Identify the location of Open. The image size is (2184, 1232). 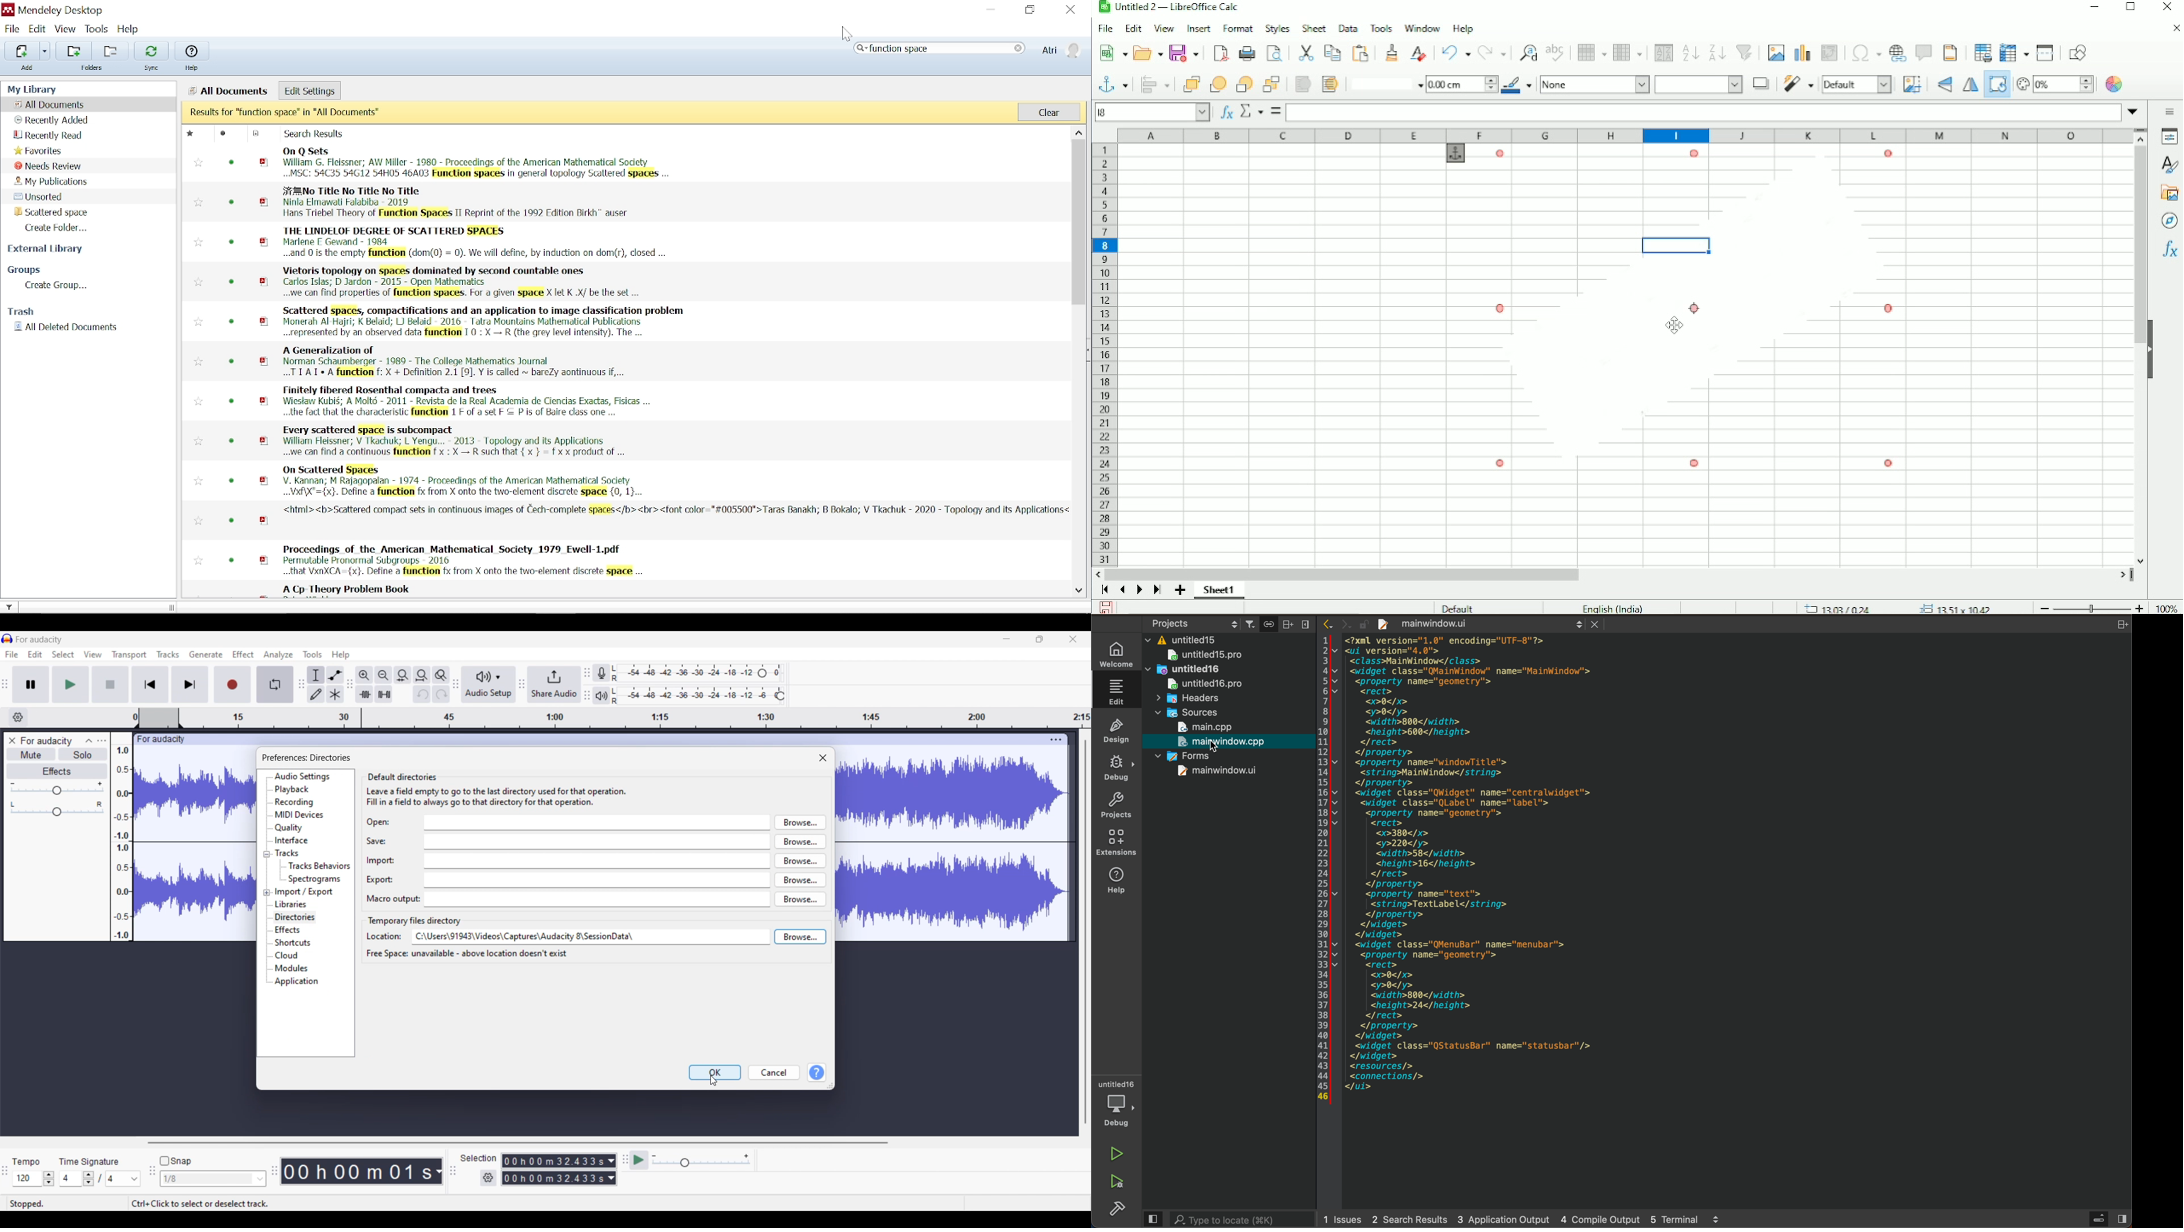
(1148, 53).